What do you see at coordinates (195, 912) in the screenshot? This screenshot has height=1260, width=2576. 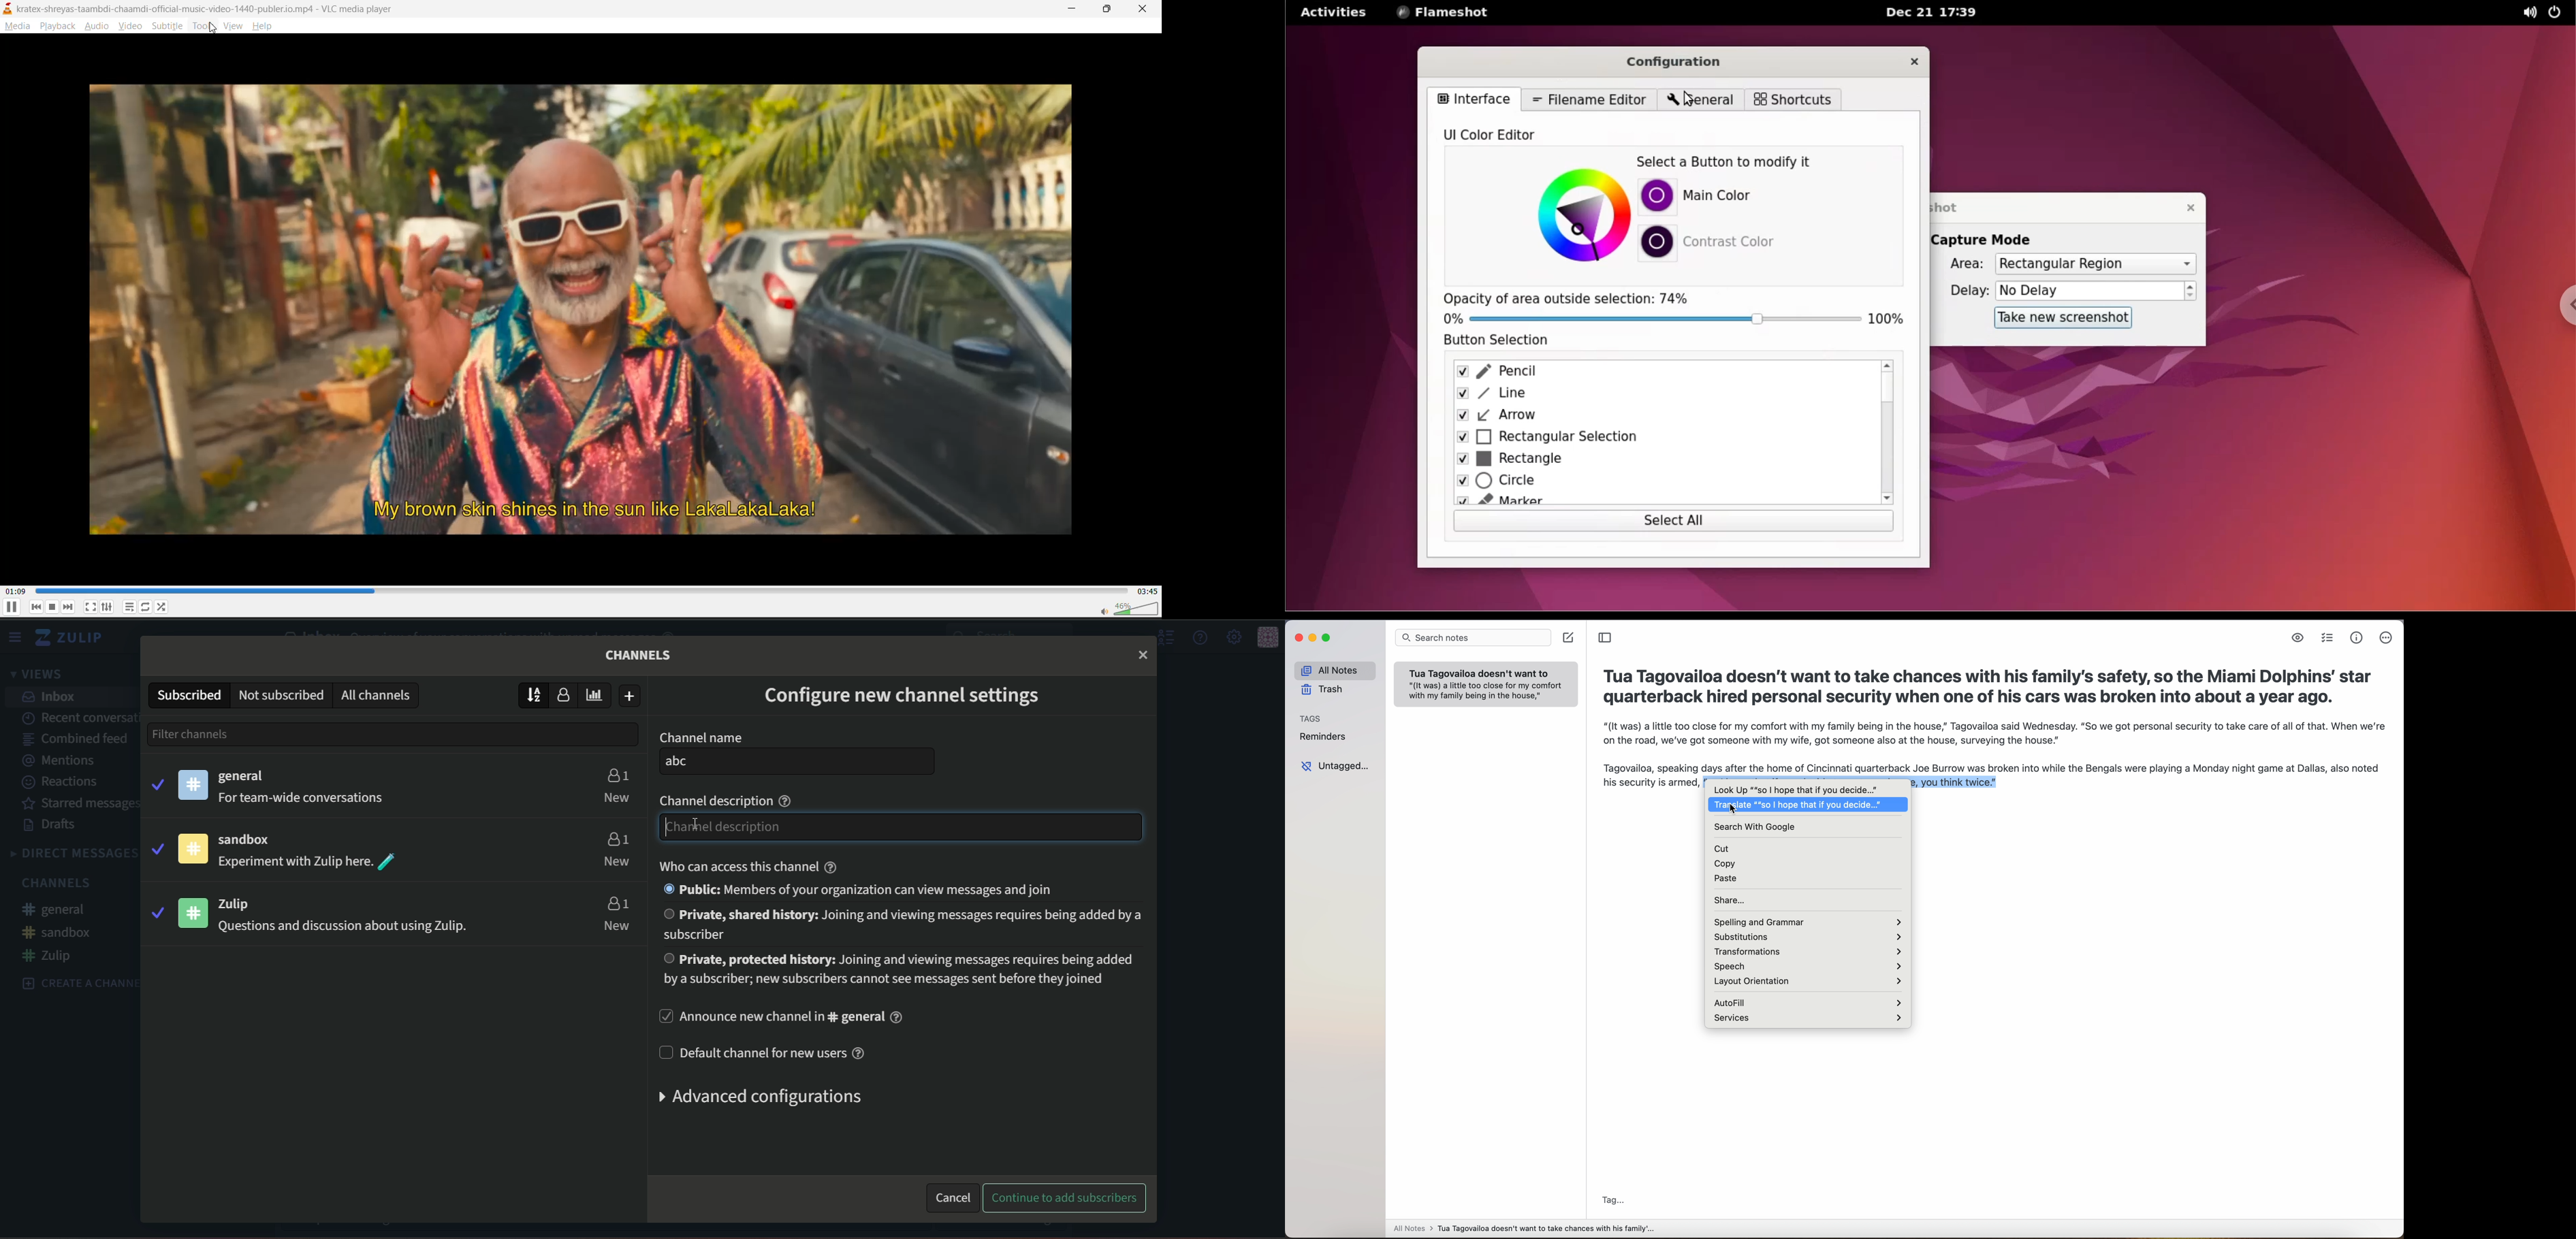 I see `icon` at bounding box center [195, 912].